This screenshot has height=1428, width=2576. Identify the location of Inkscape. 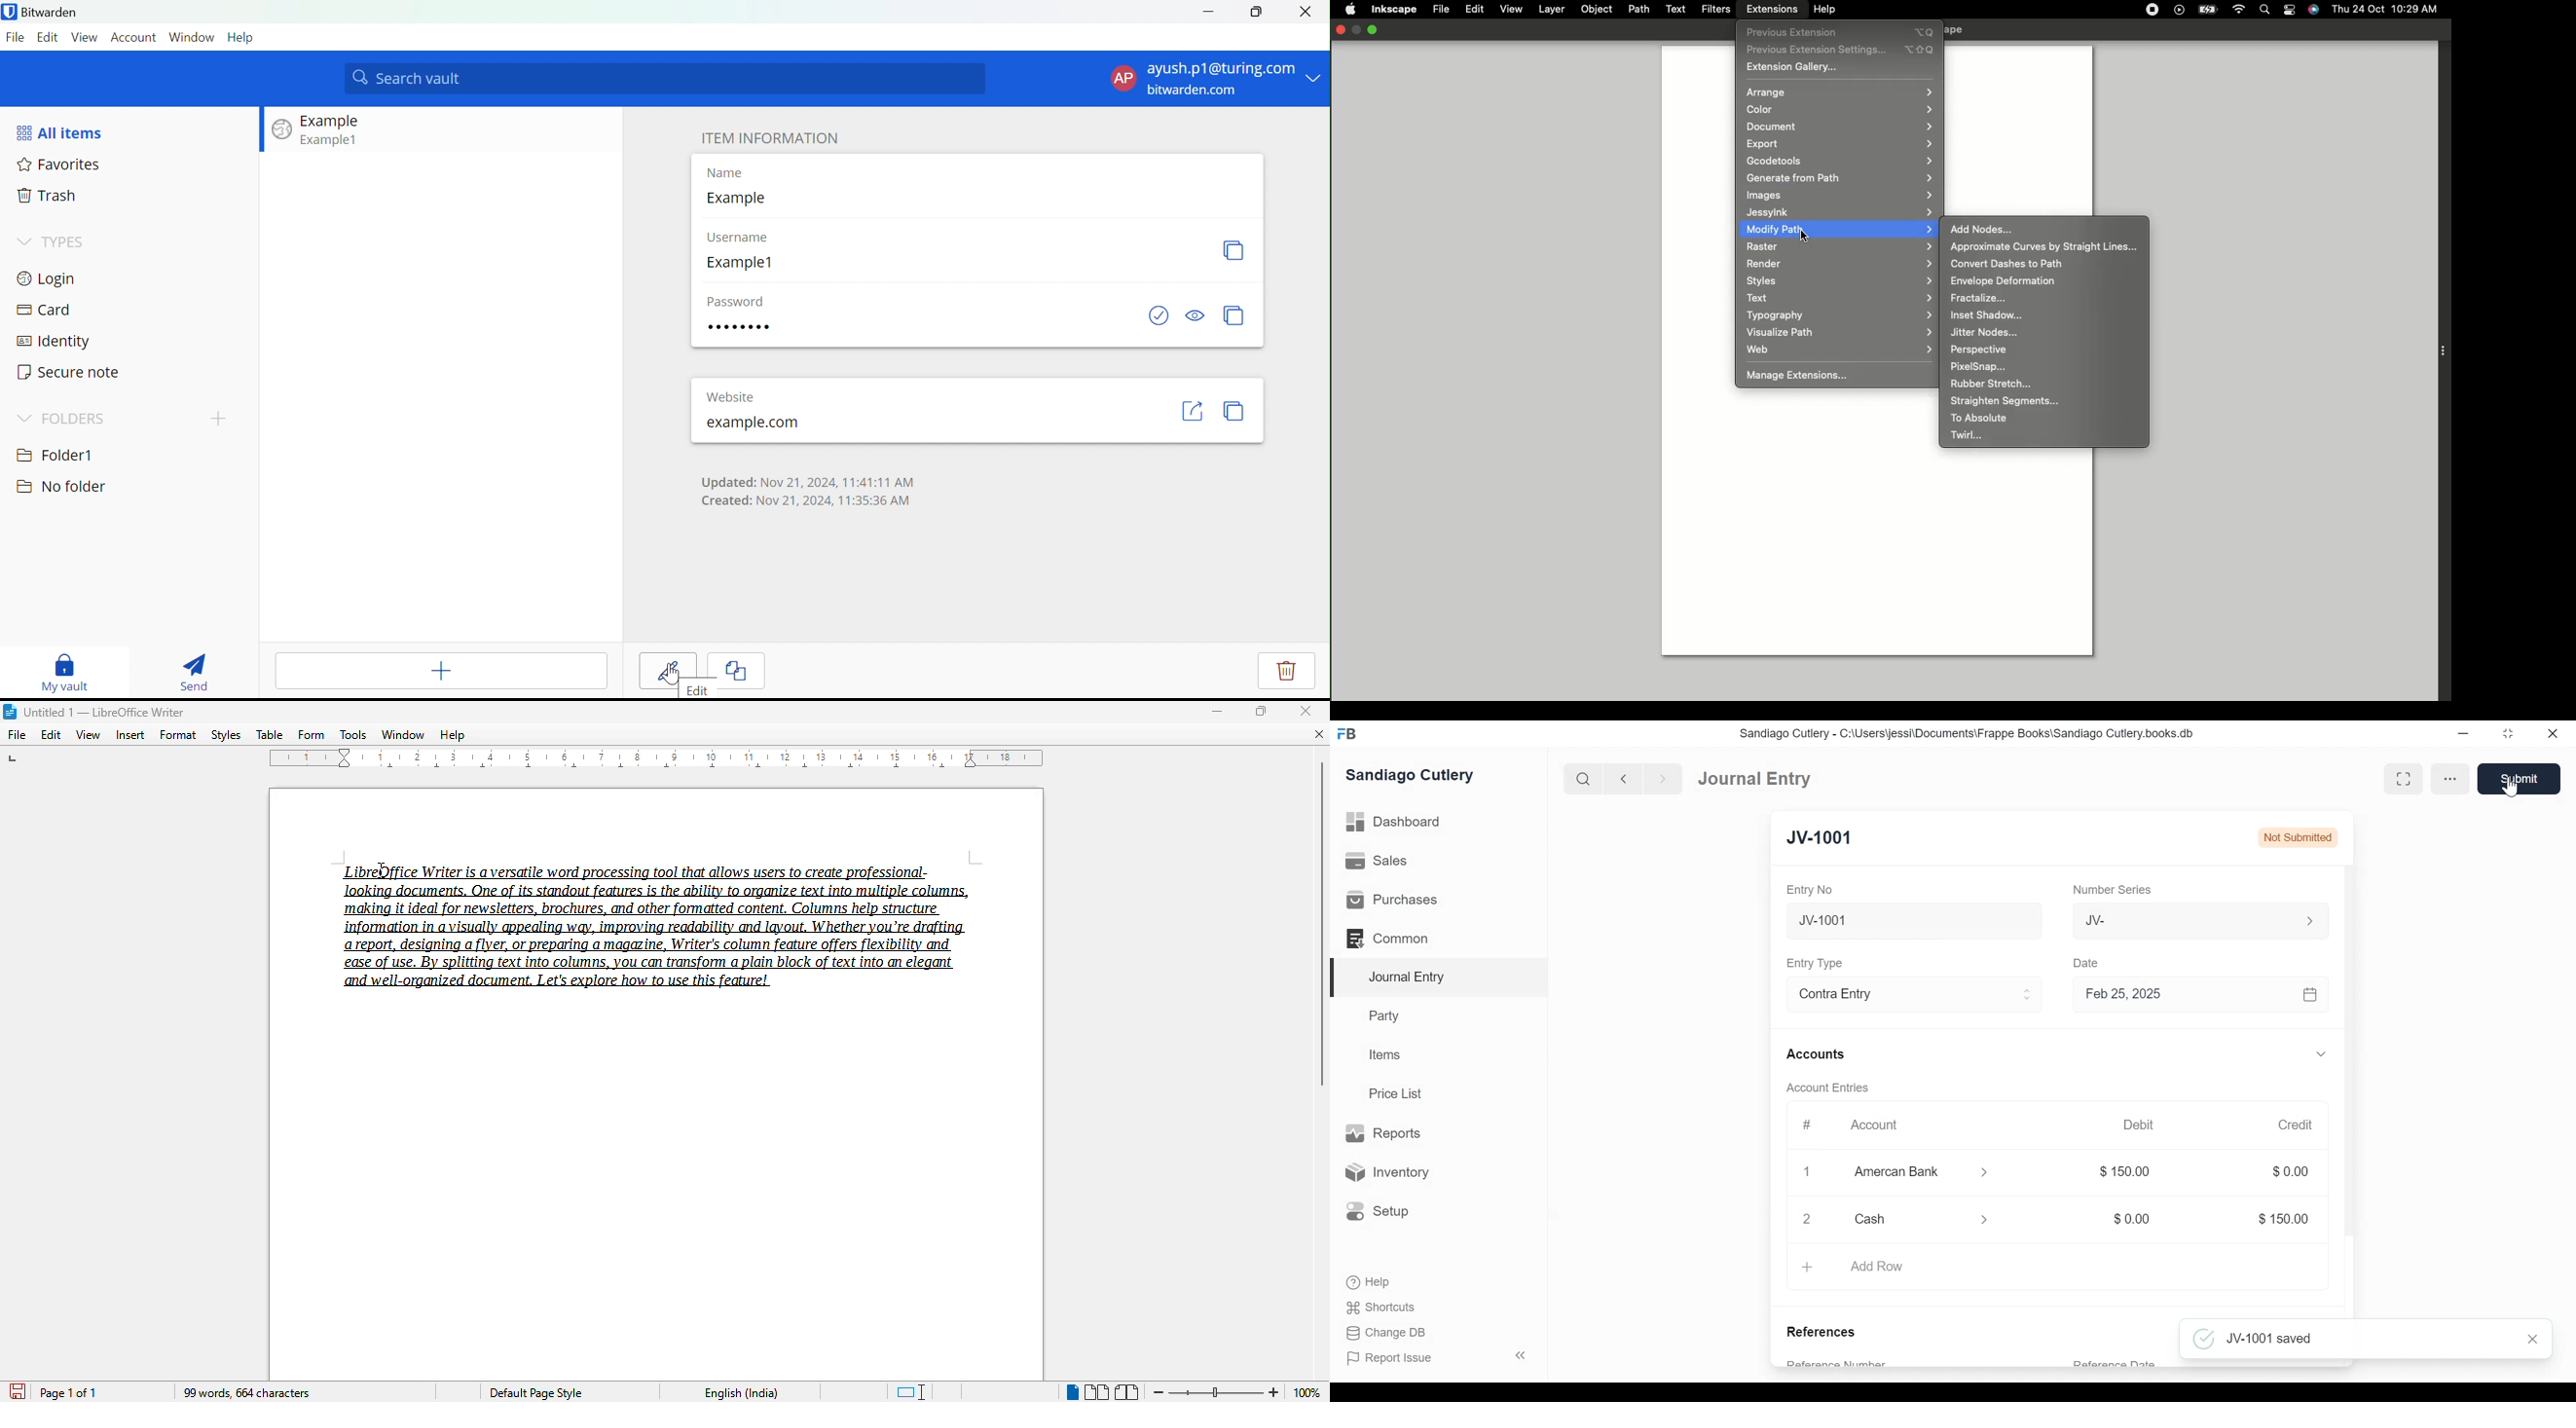
(1395, 10).